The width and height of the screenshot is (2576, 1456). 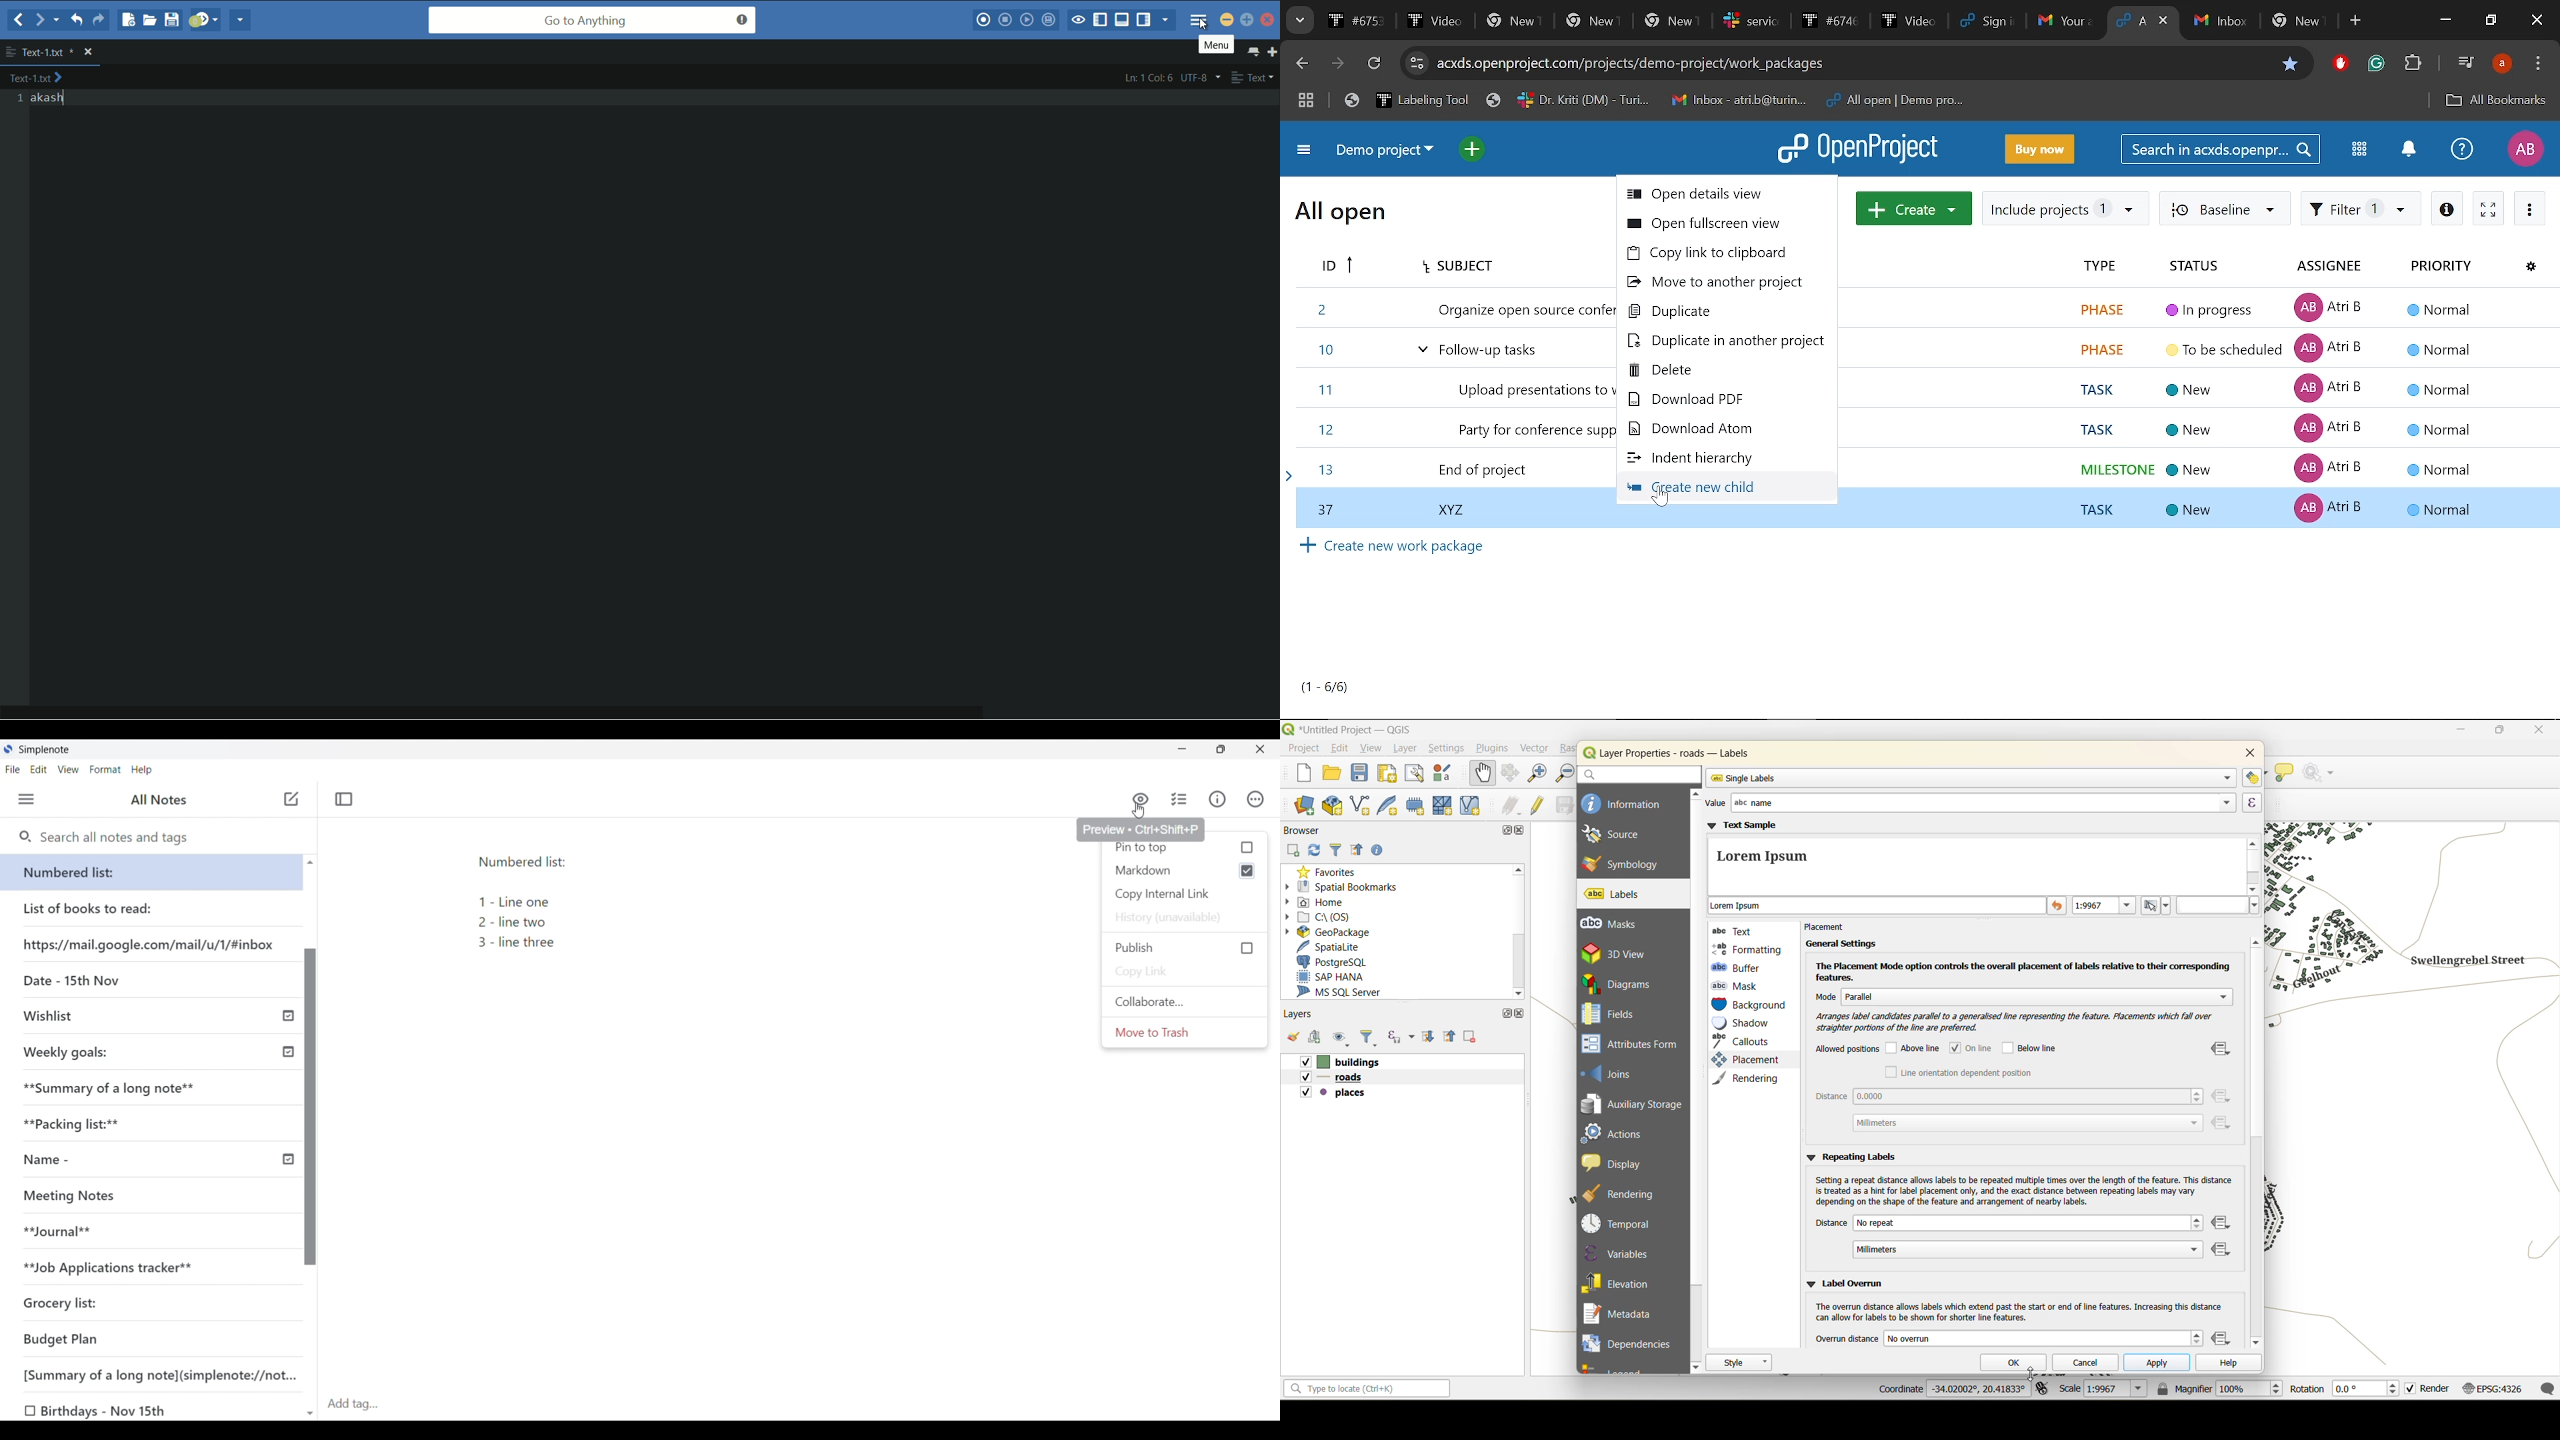 I want to click on rendering, so click(x=1751, y=1078).